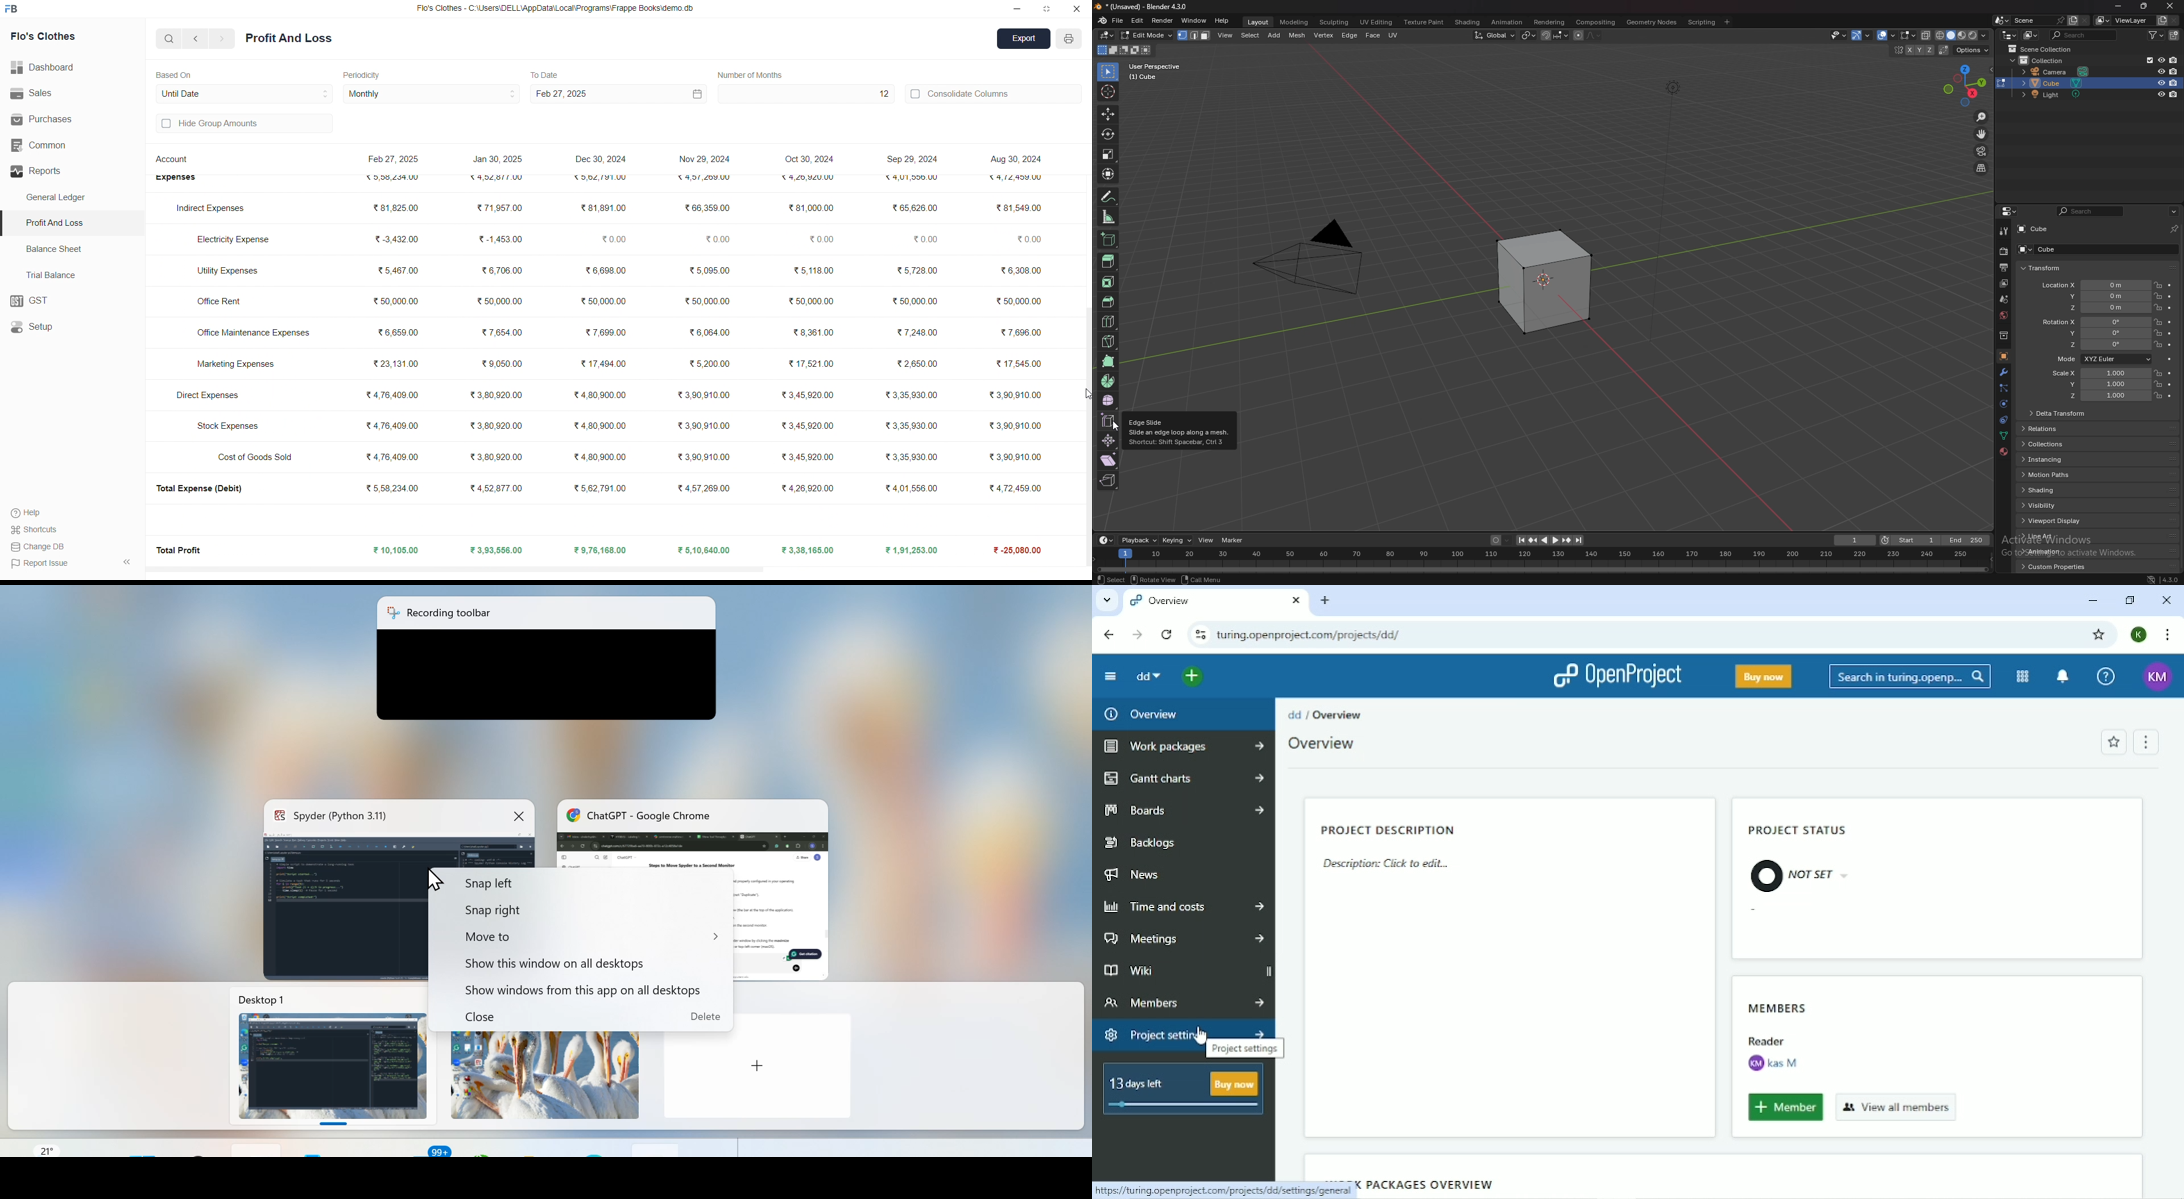 Image resolution: width=2184 pixels, height=1204 pixels. I want to click on 6,308.00, so click(1017, 271).